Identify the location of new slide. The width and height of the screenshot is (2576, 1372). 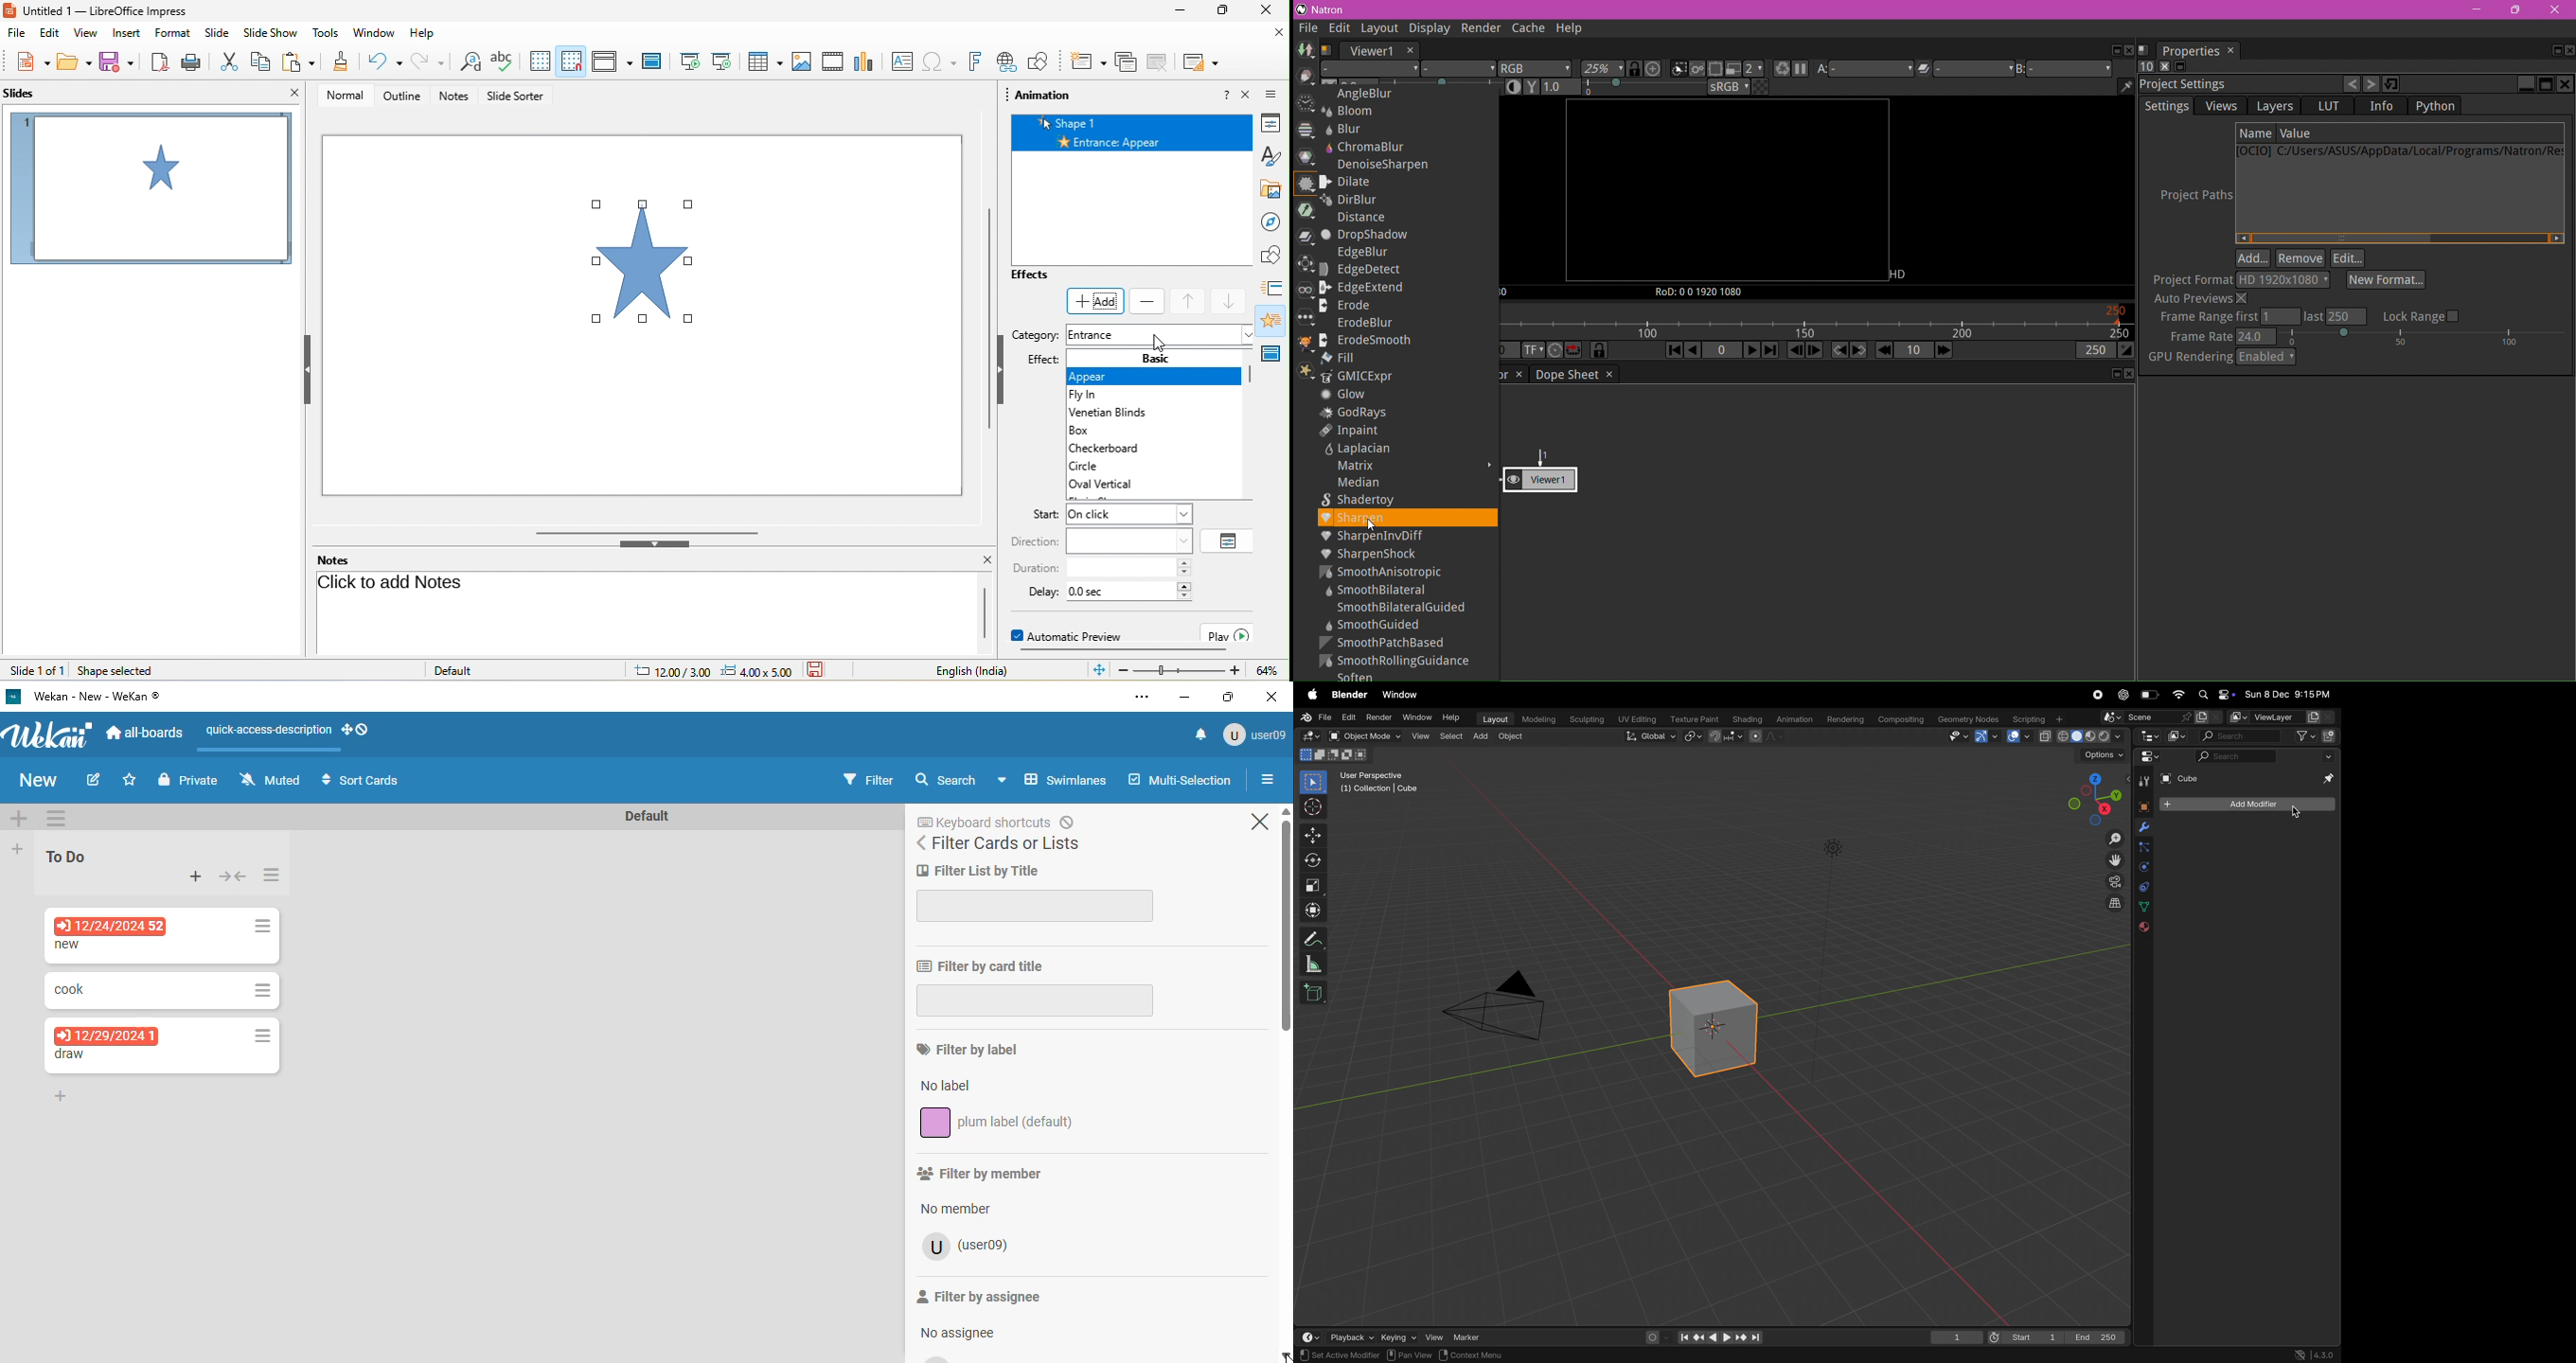
(1089, 63).